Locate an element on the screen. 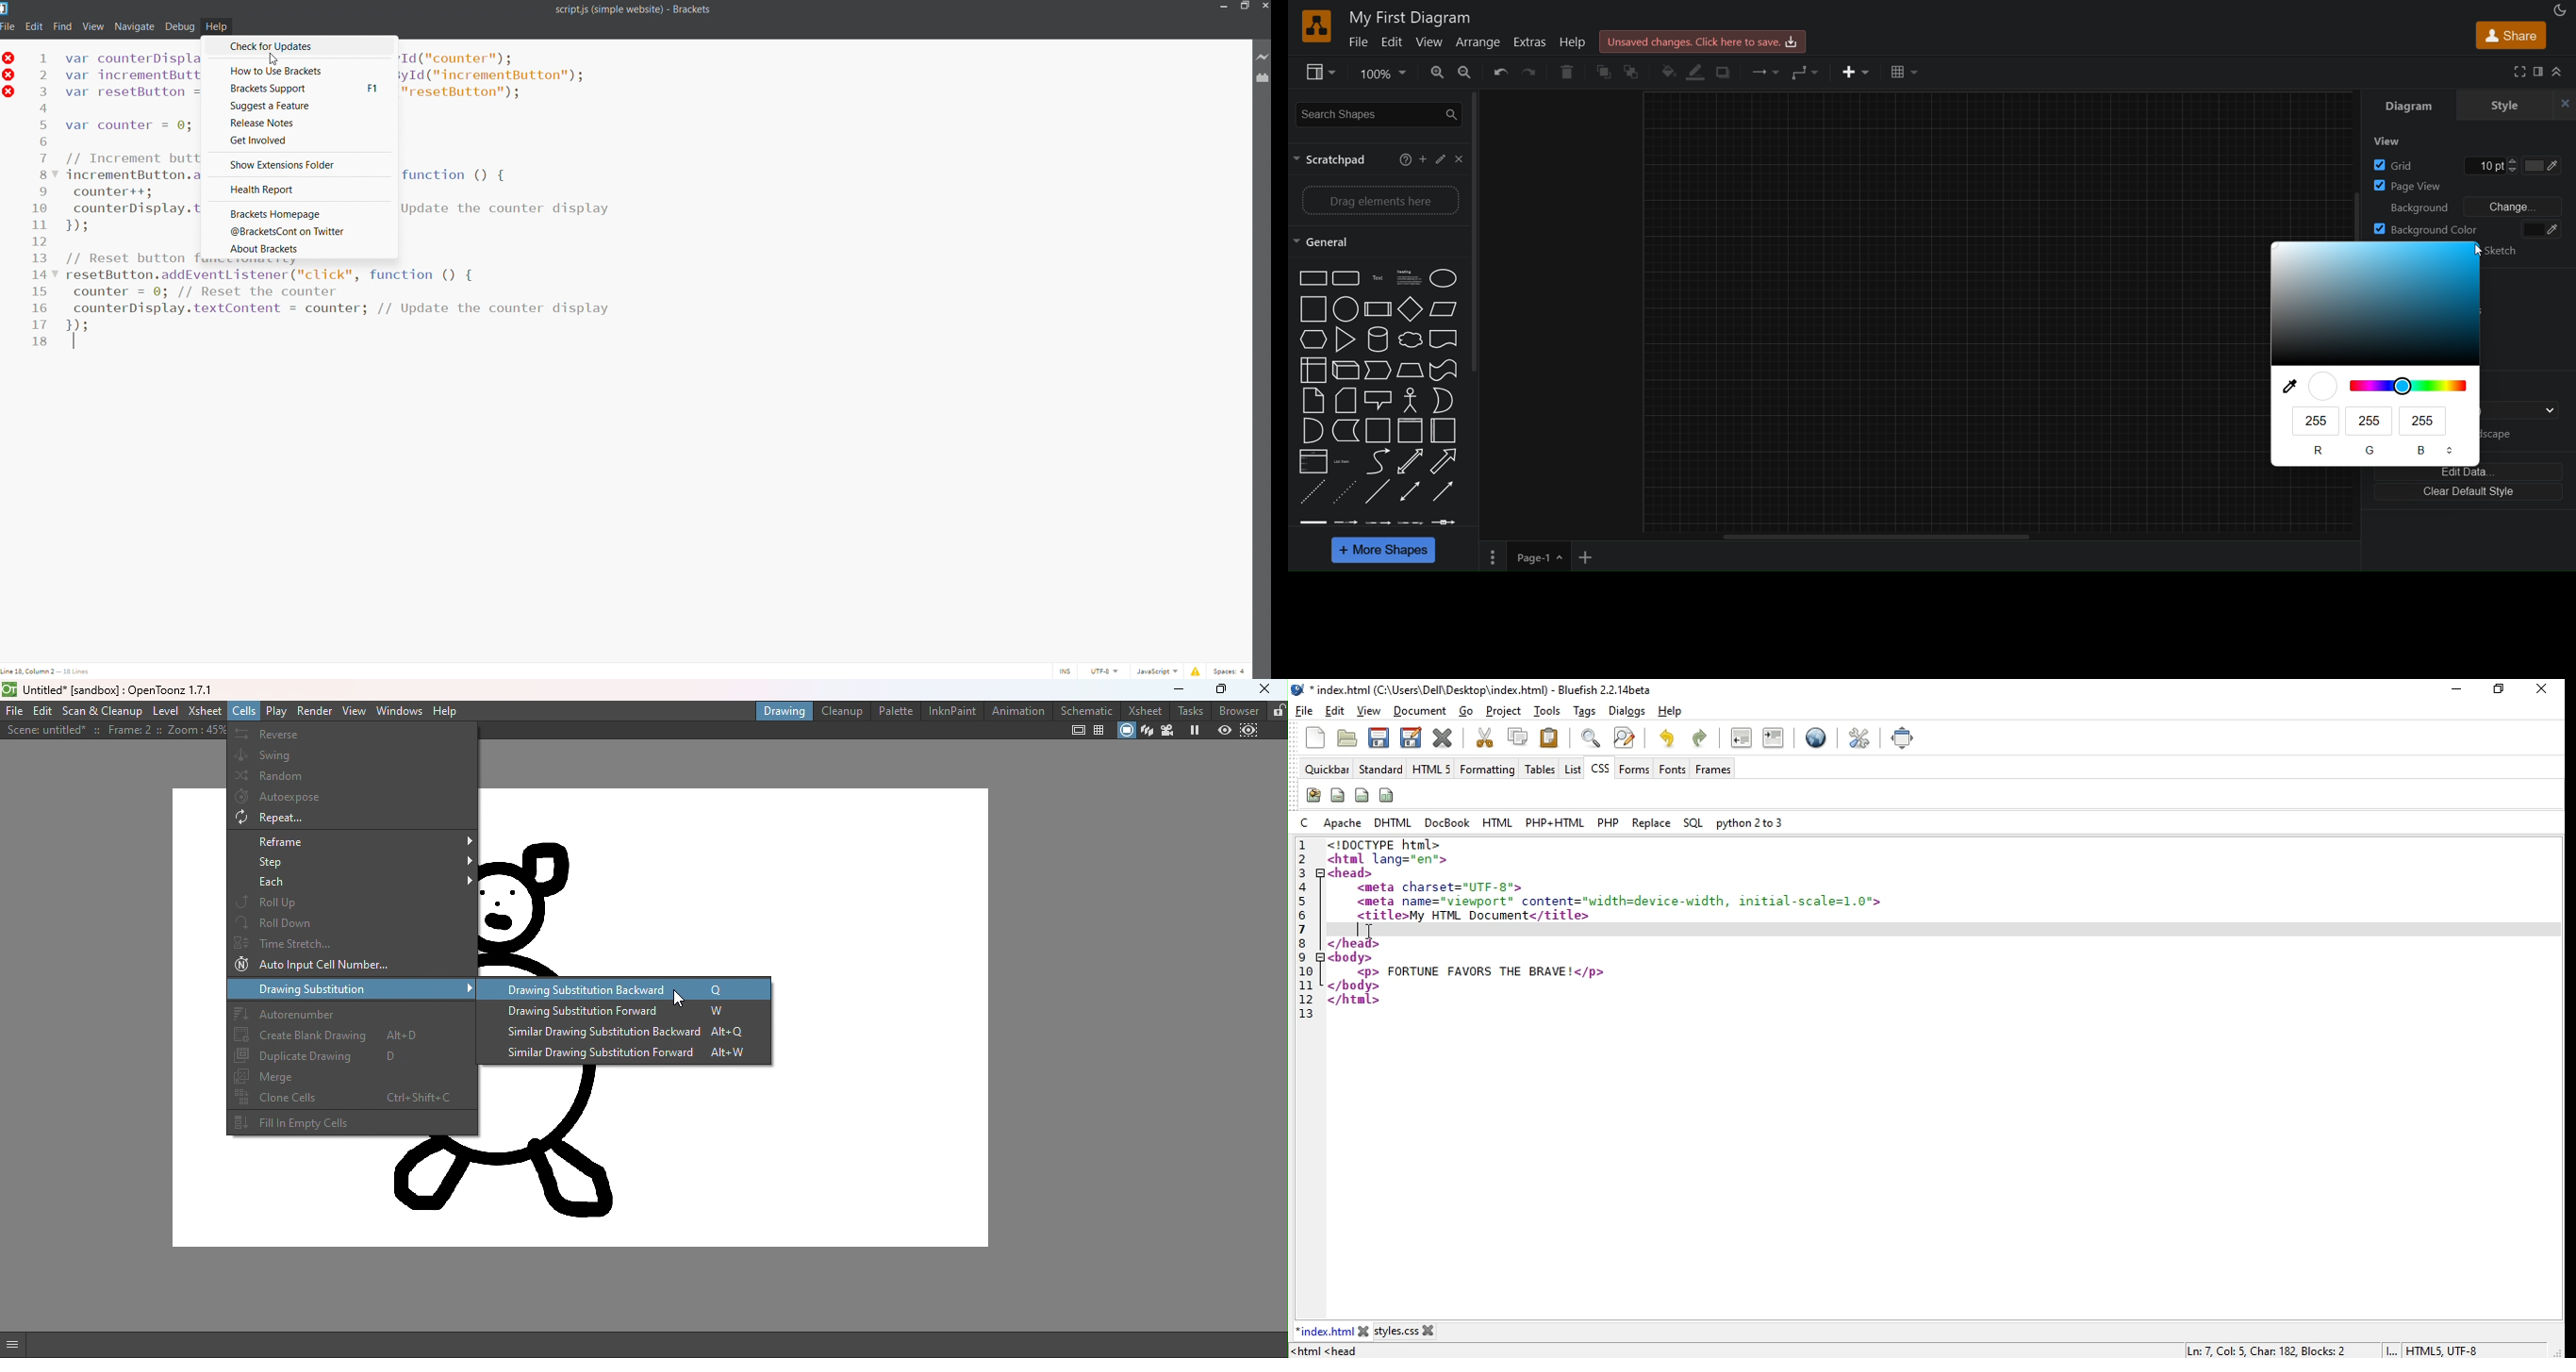  Sub-camera preview is located at coordinates (1249, 731).